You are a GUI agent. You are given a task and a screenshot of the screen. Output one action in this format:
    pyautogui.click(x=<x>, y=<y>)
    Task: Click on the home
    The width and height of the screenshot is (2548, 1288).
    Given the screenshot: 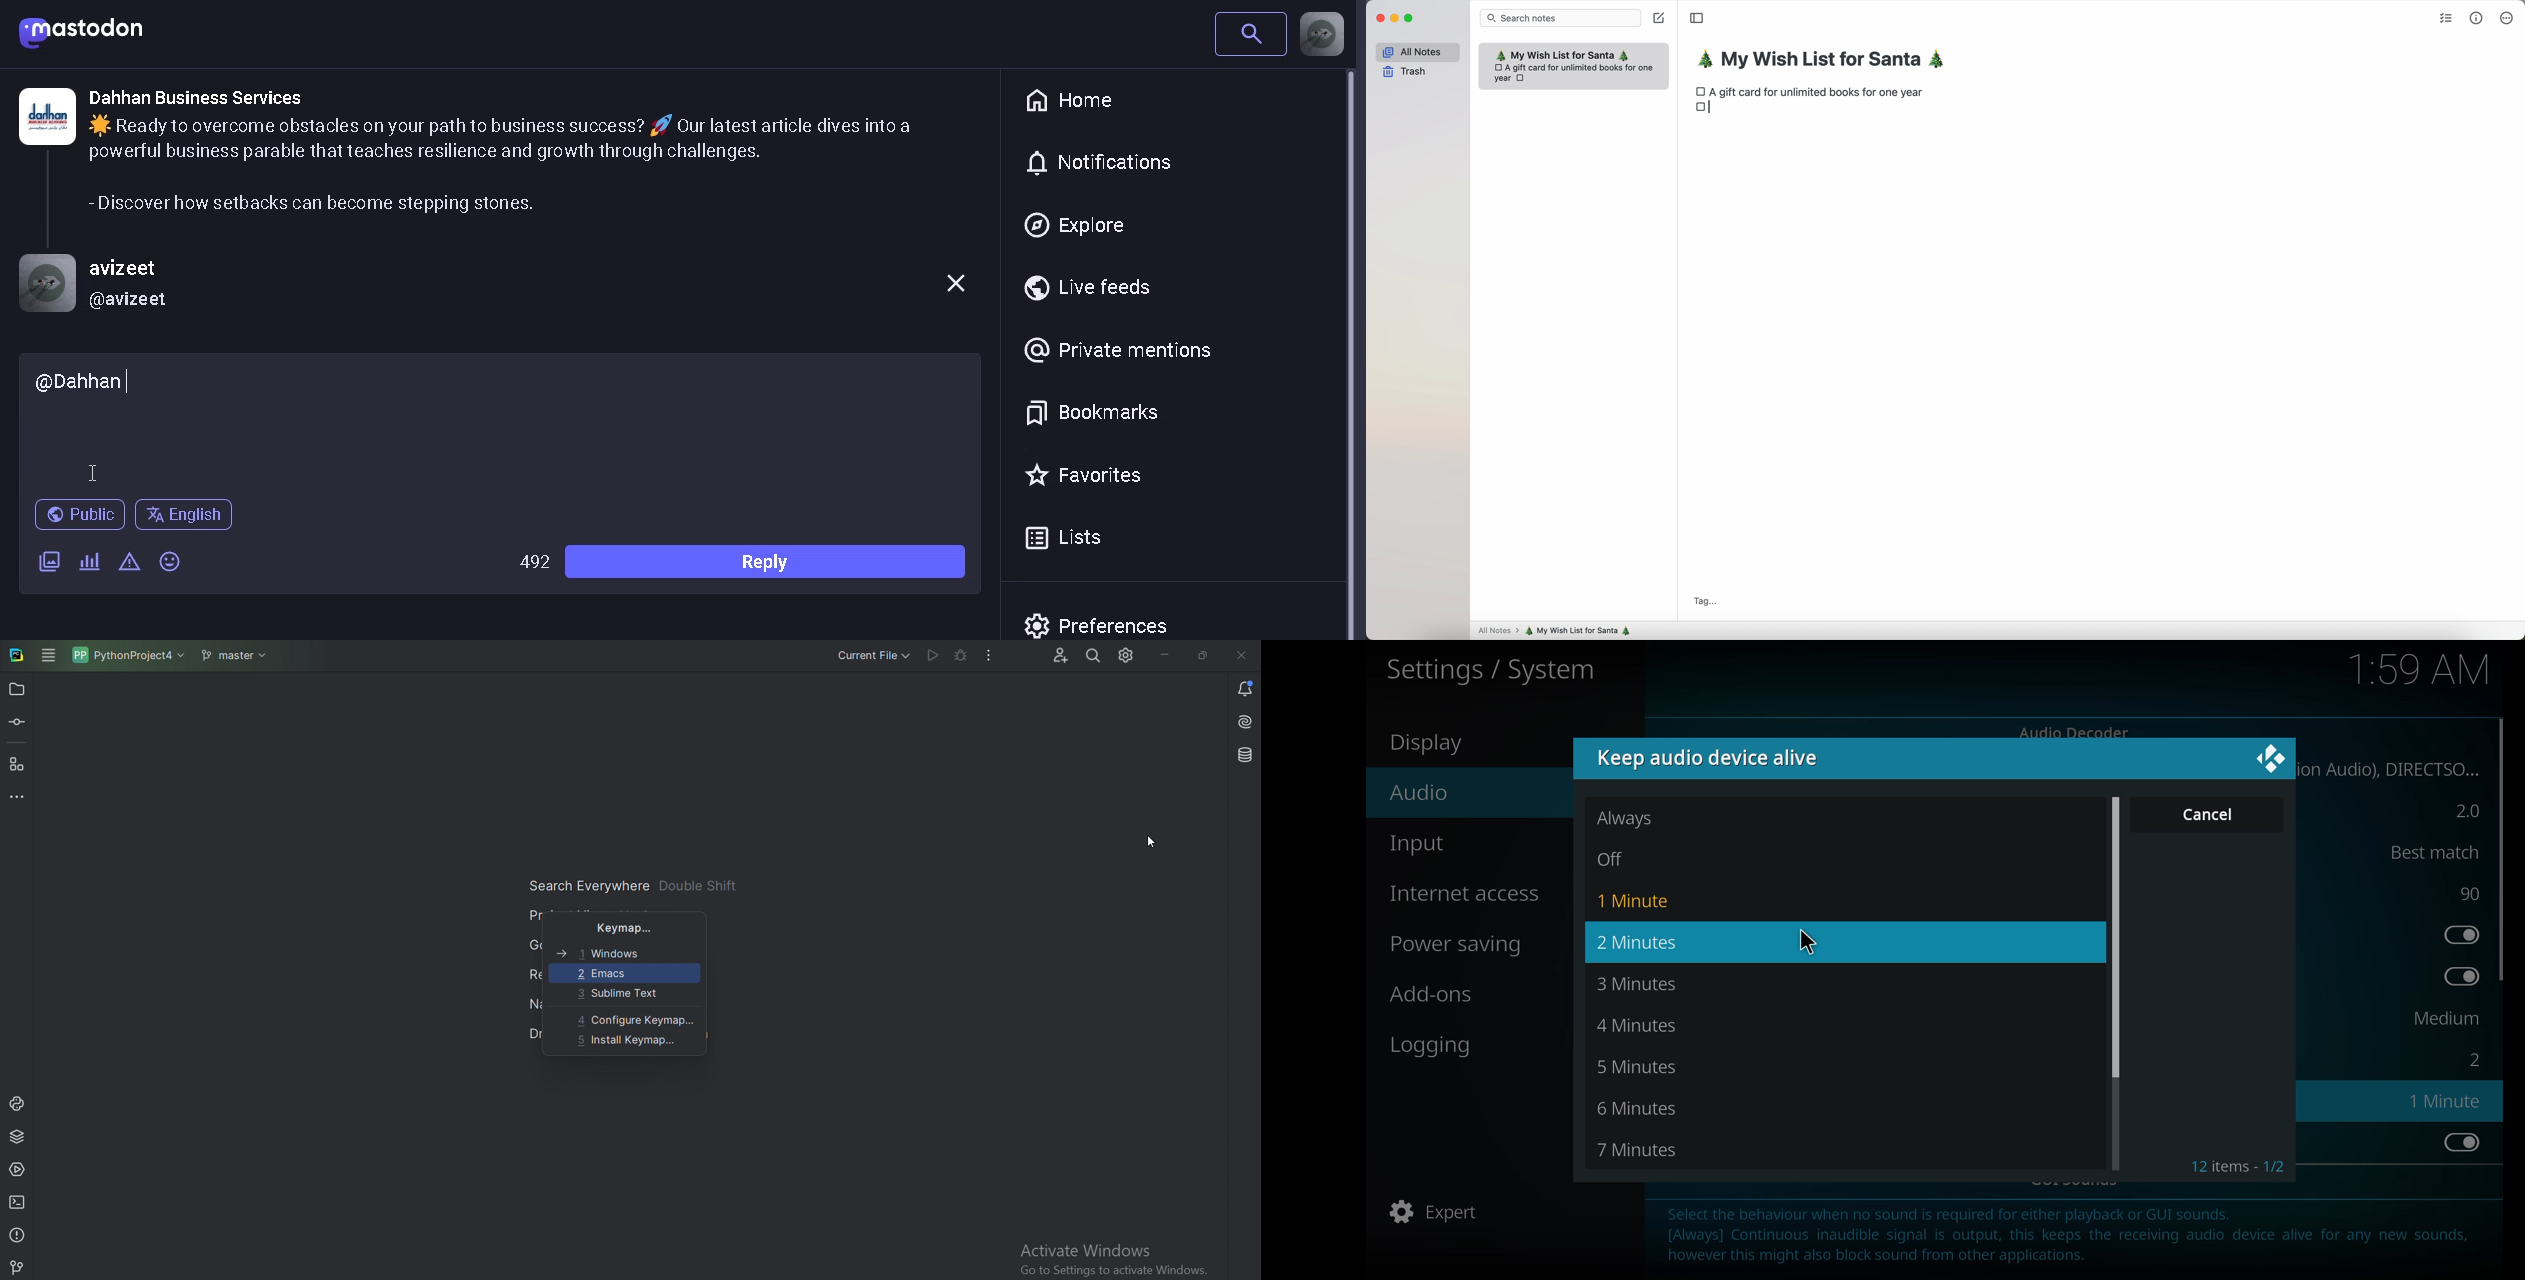 What is the action you would take?
    pyautogui.click(x=1076, y=101)
    